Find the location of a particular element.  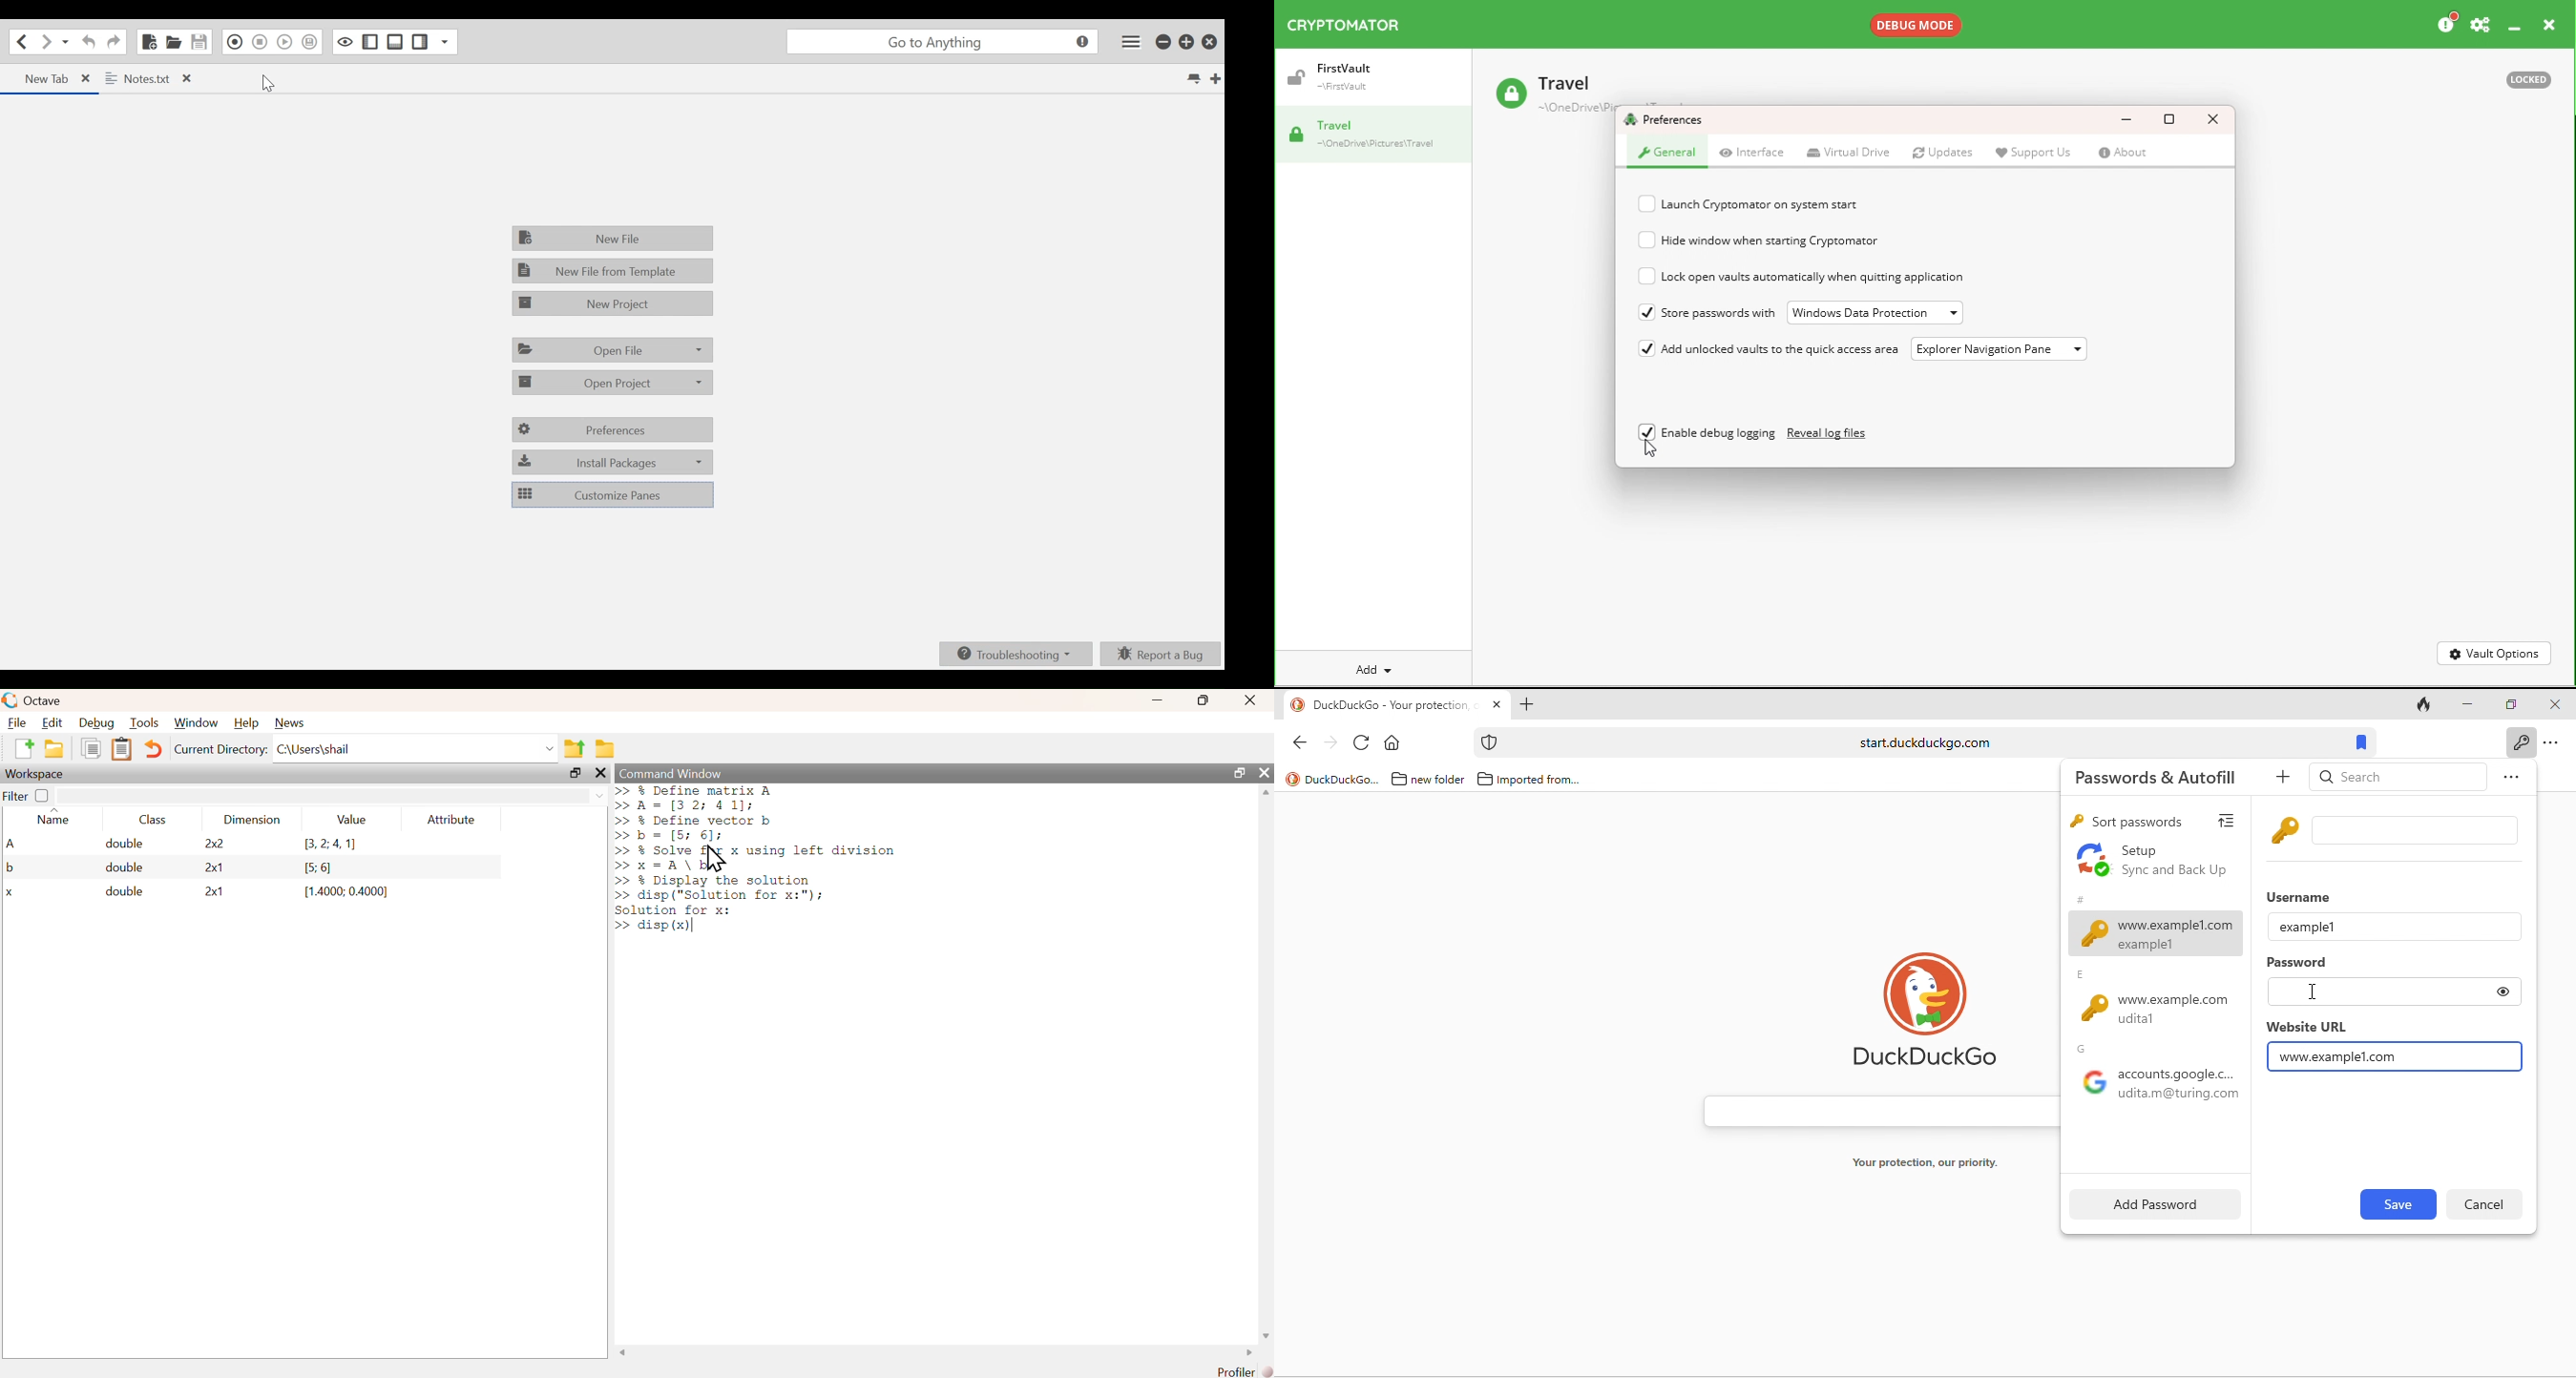

toggle show or hide password is located at coordinates (2503, 992).